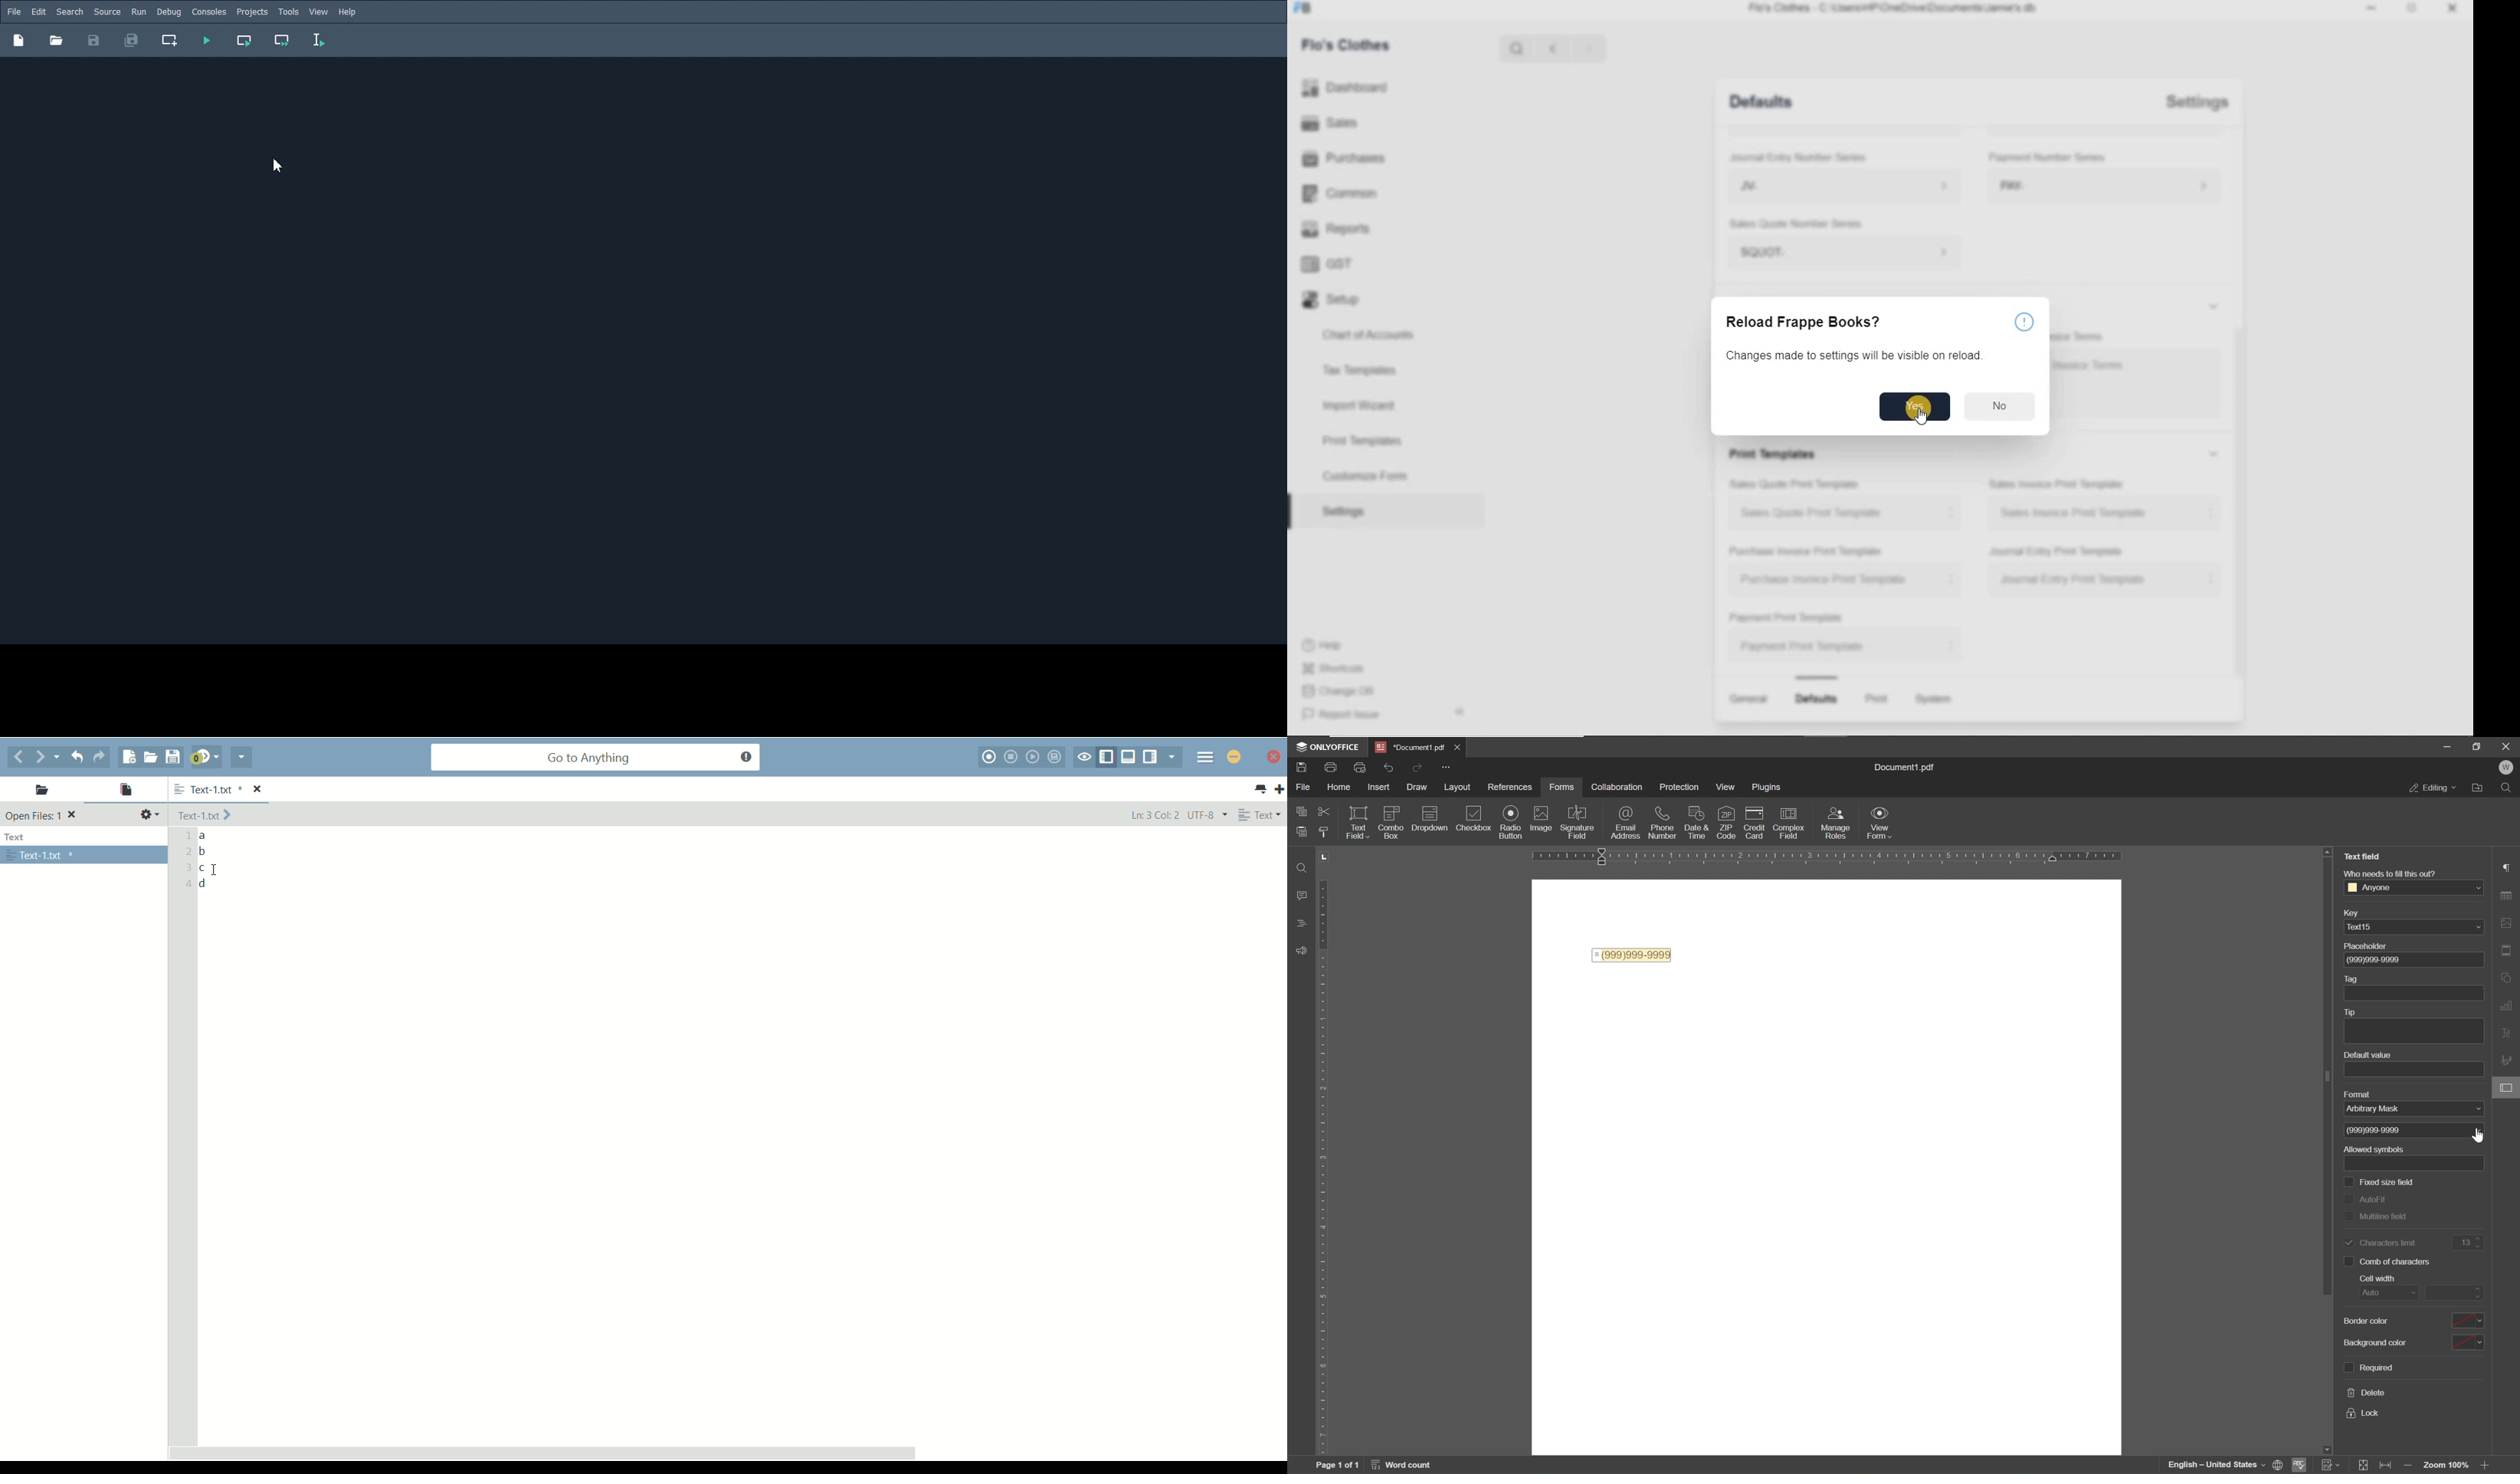 The width and height of the screenshot is (2520, 1484). I want to click on go to anything, so click(597, 758).